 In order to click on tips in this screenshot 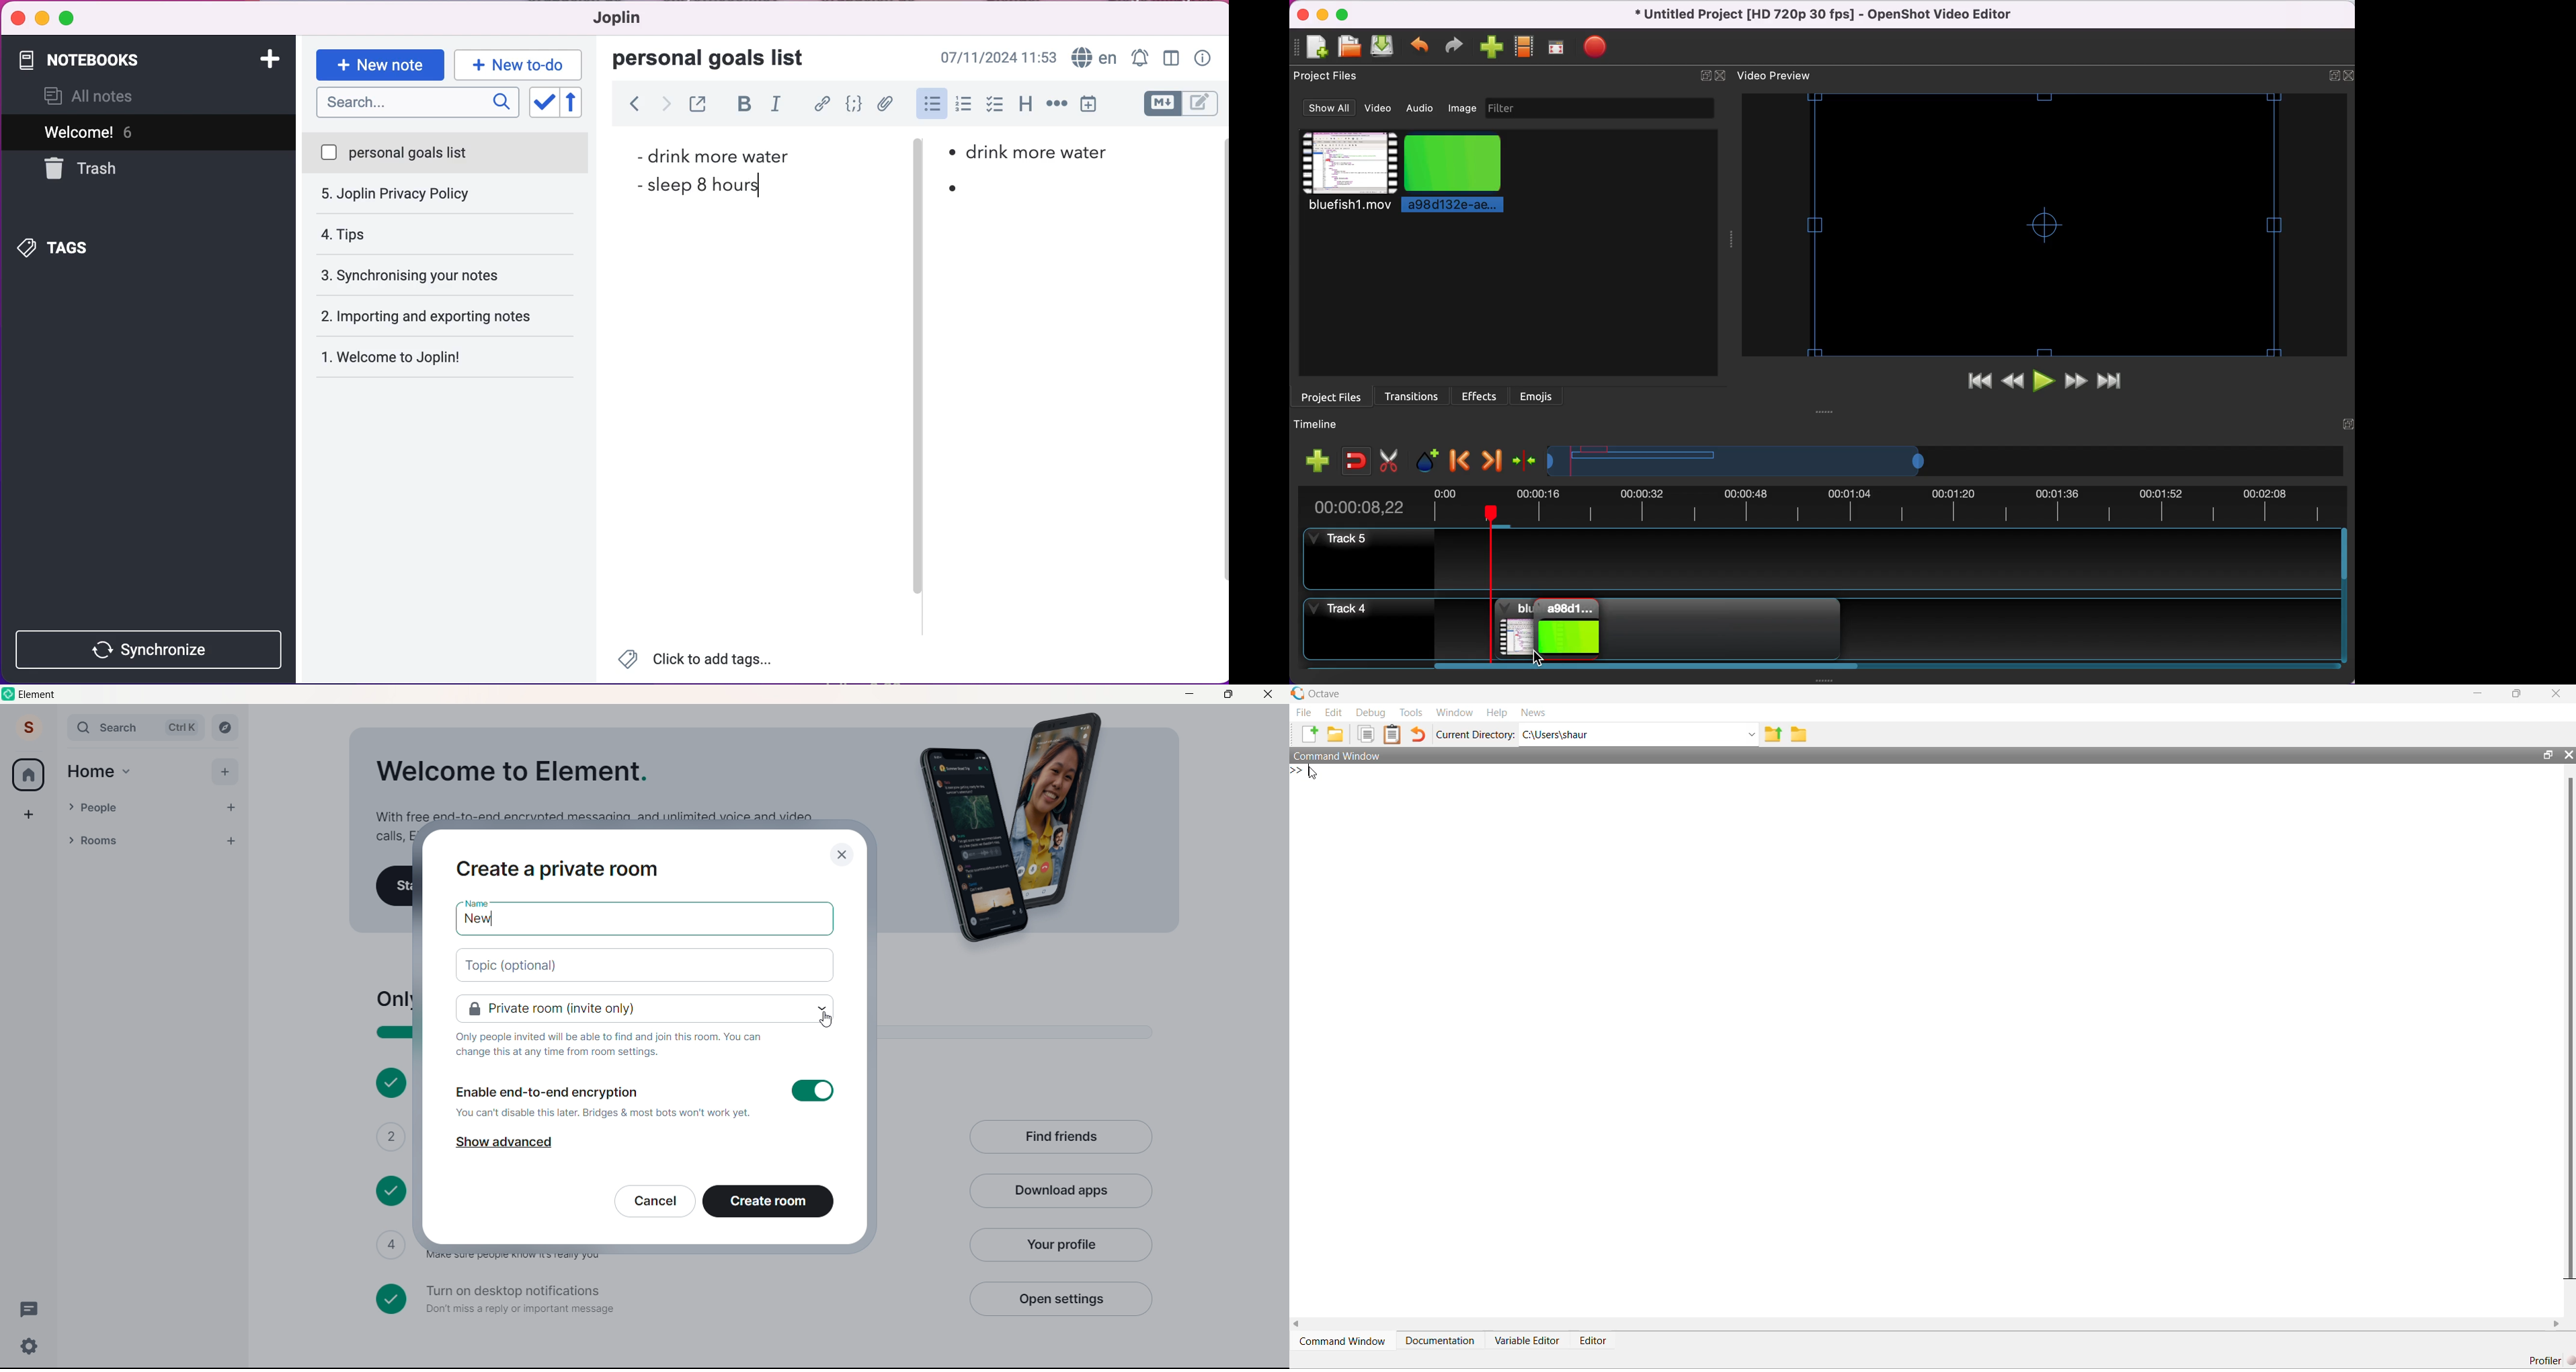, I will do `click(444, 195)`.